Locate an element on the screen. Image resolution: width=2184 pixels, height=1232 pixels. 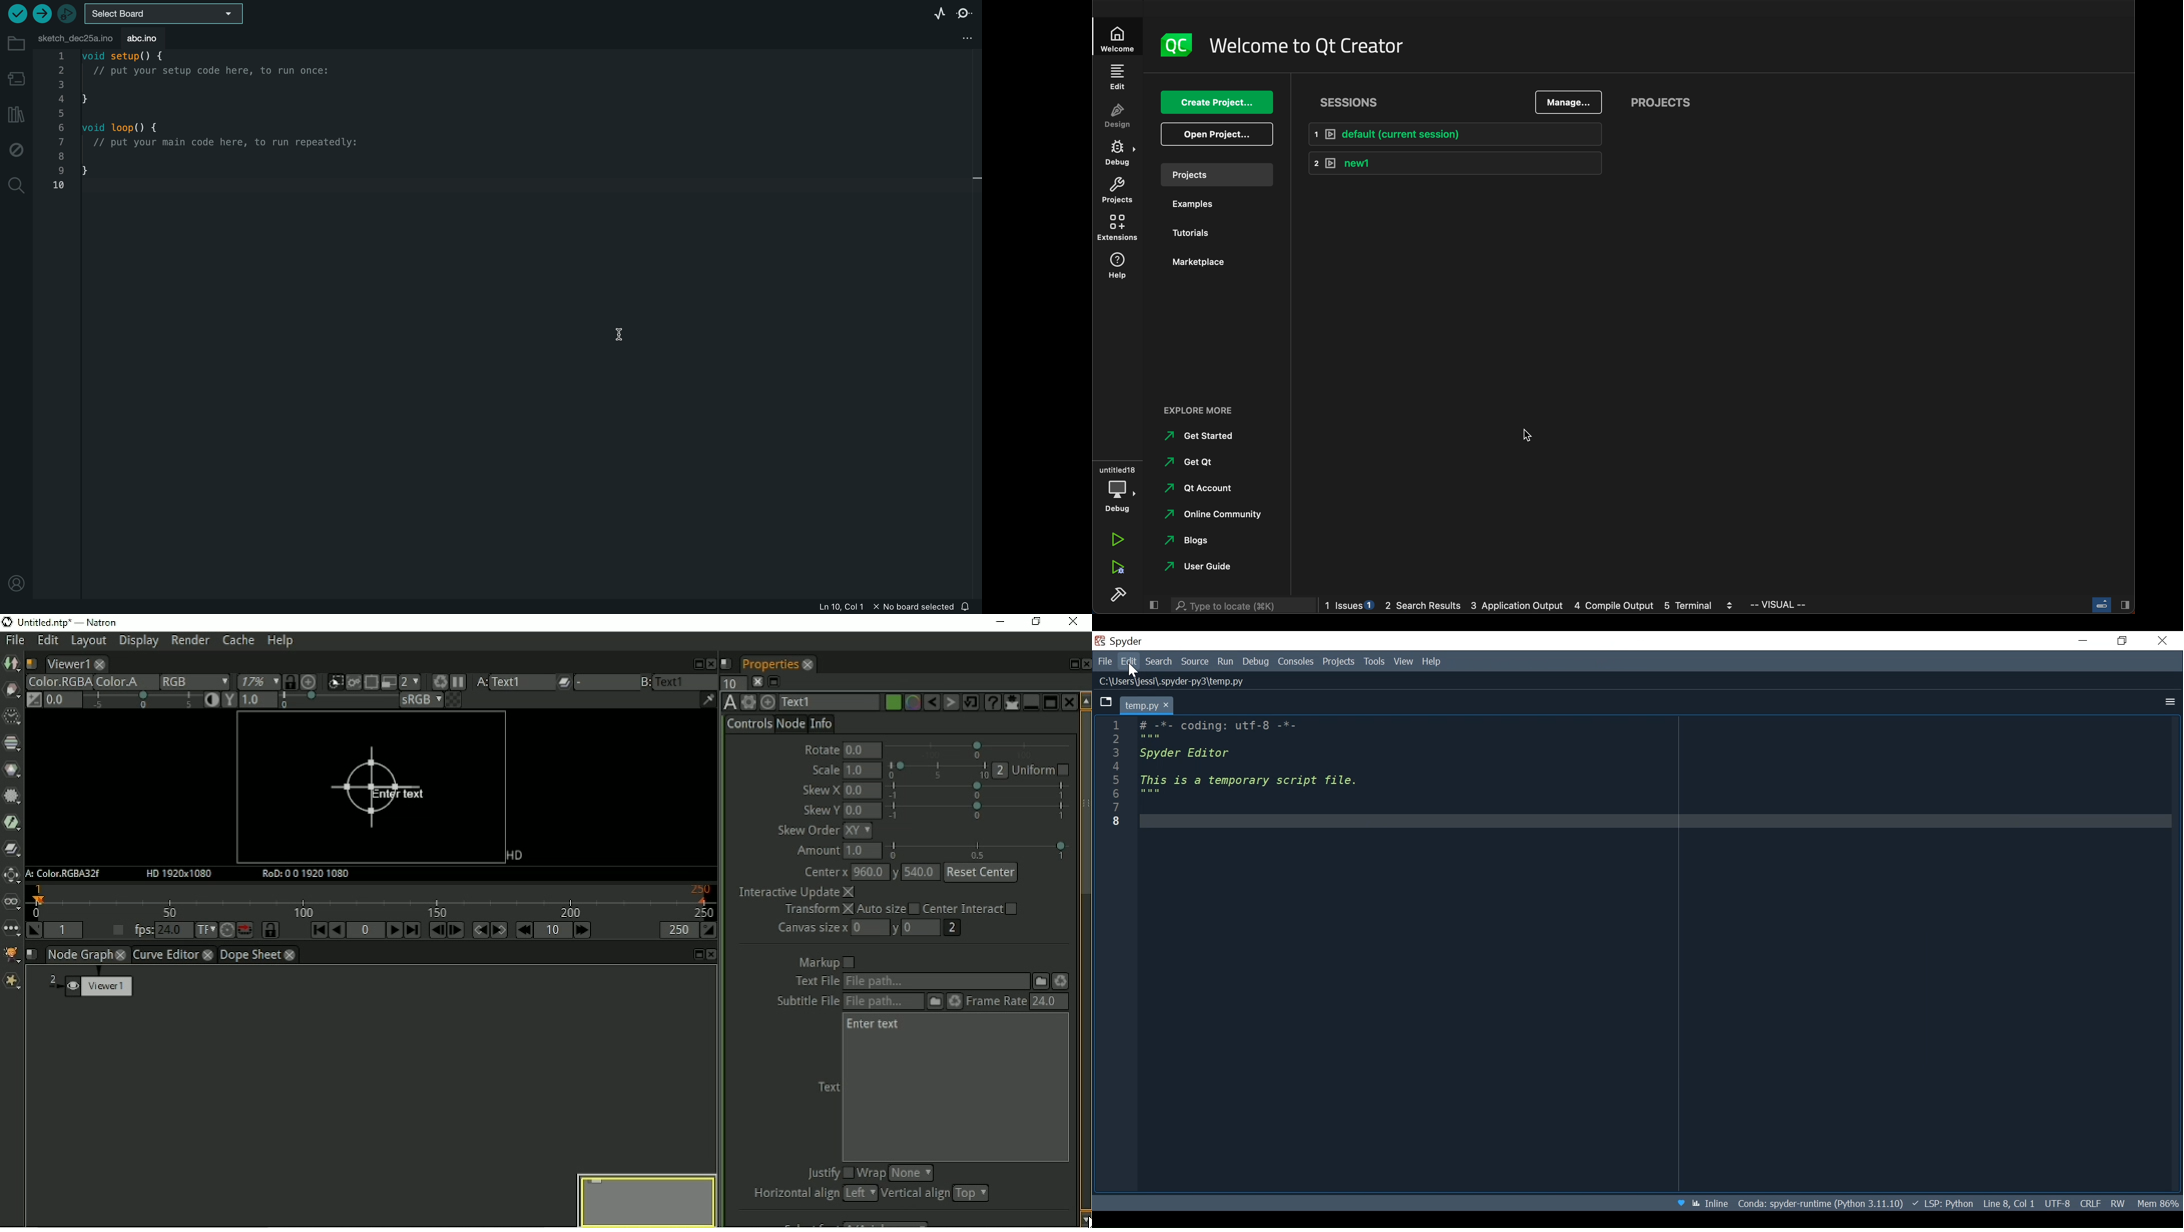
Consoles is located at coordinates (1297, 663).